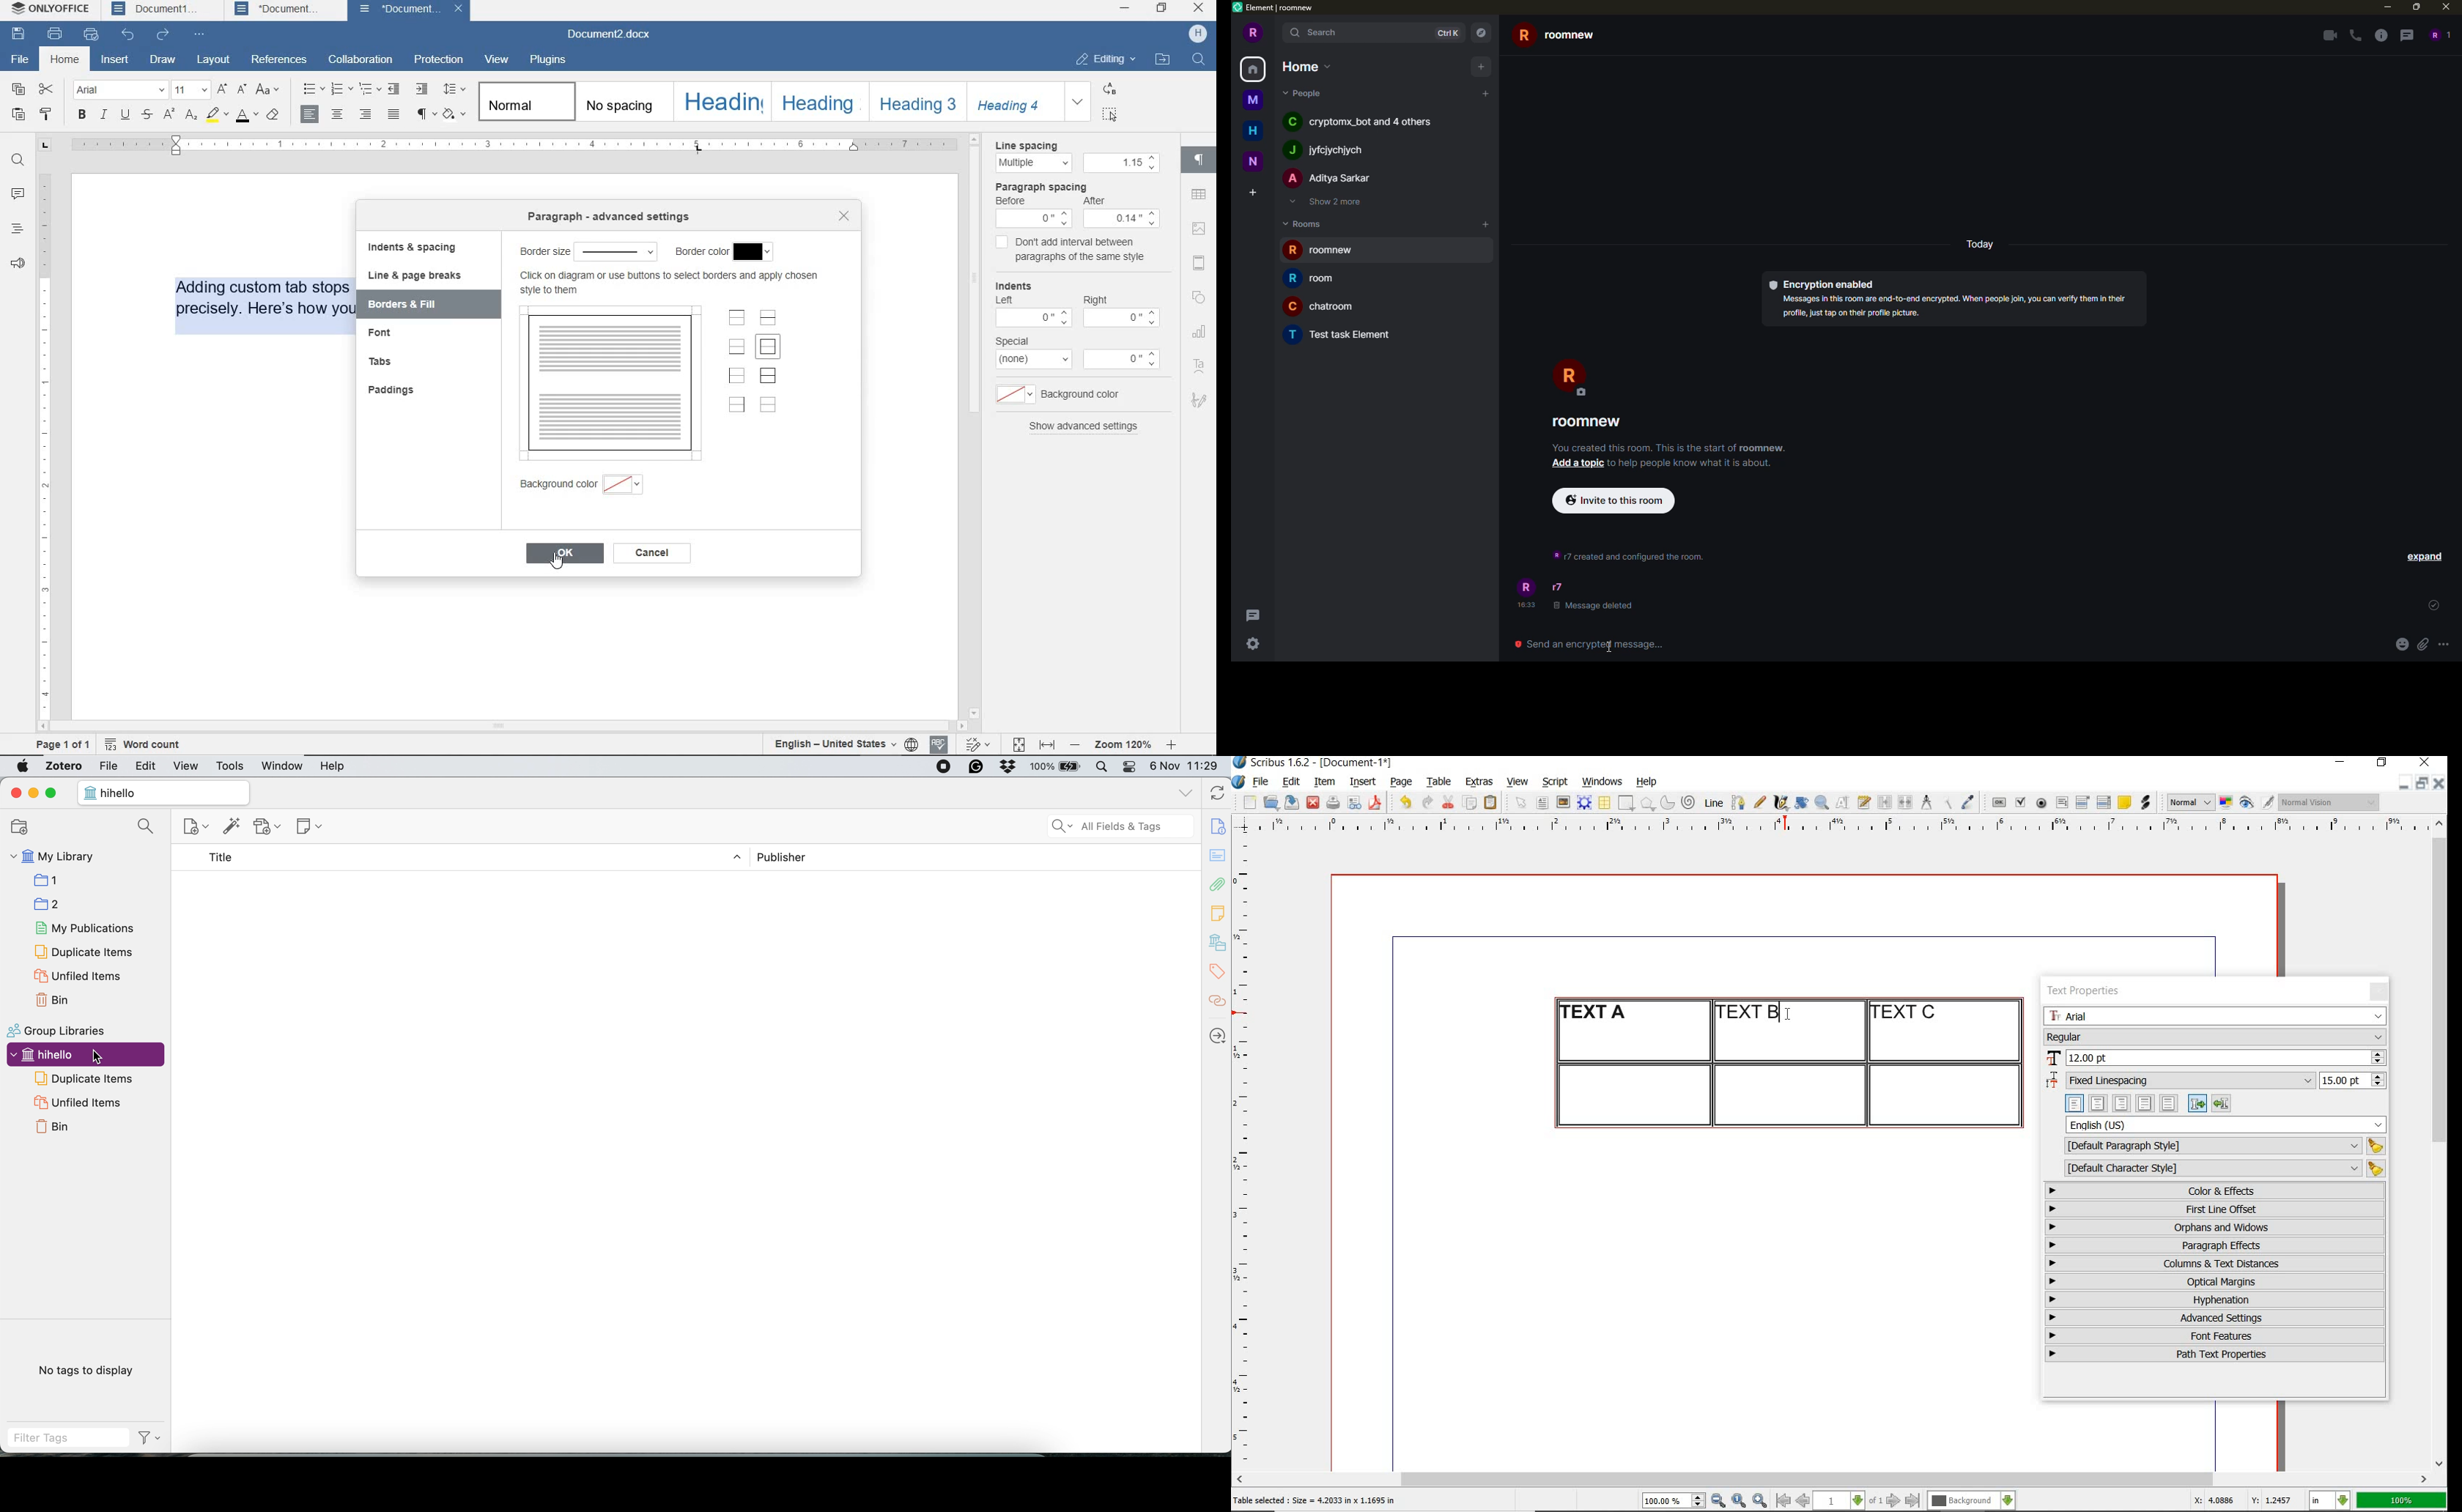 The width and height of the screenshot is (2464, 1512). Describe the element at coordinates (2425, 556) in the screenshot. I see `expand` at that location.